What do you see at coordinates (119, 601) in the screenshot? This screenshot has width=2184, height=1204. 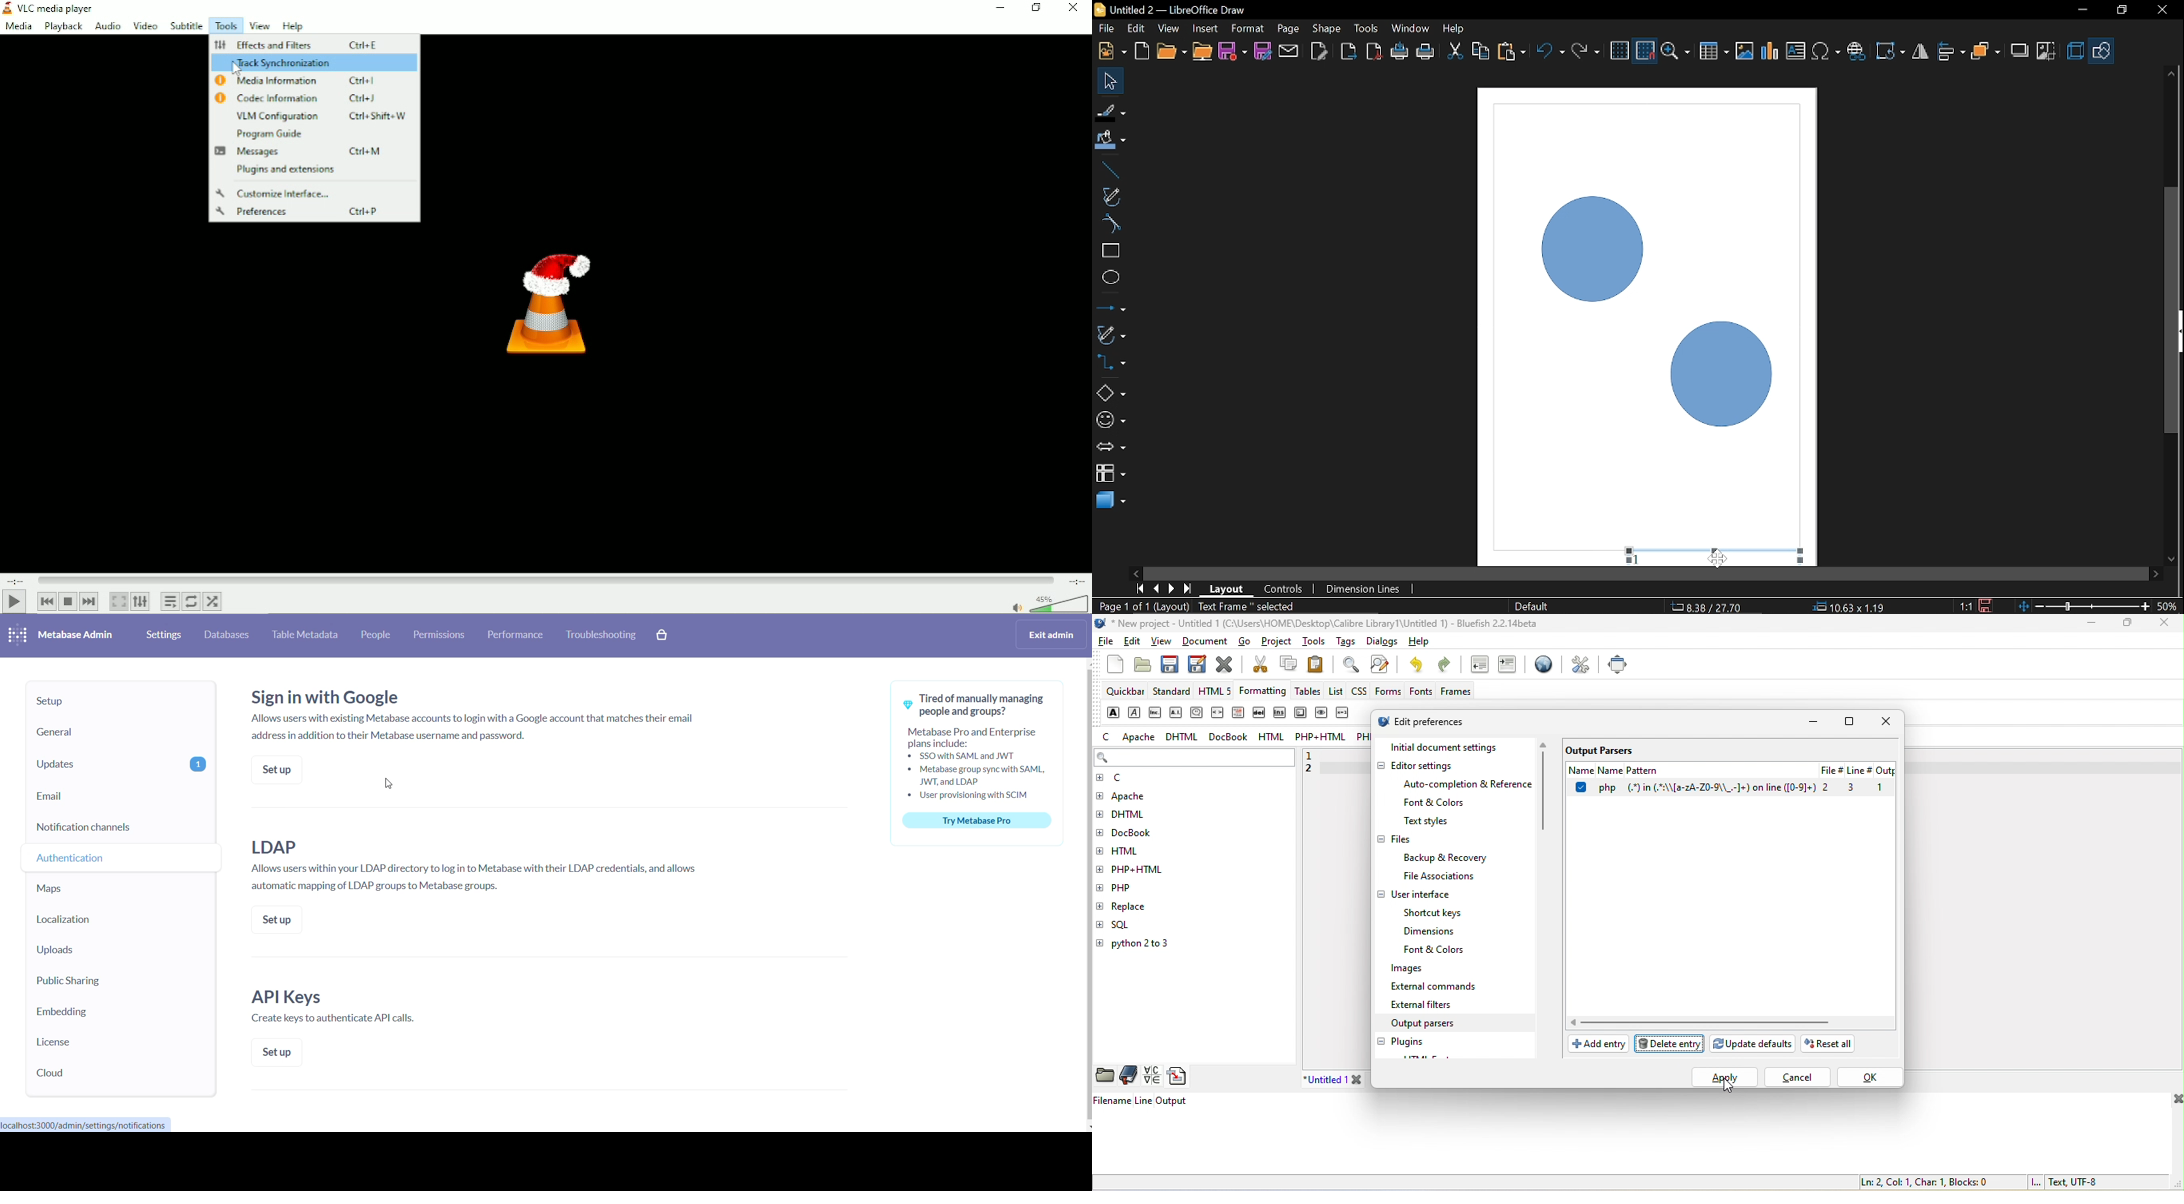 I see `Toggle video in fullscreen` at bounding box center [119, 601].